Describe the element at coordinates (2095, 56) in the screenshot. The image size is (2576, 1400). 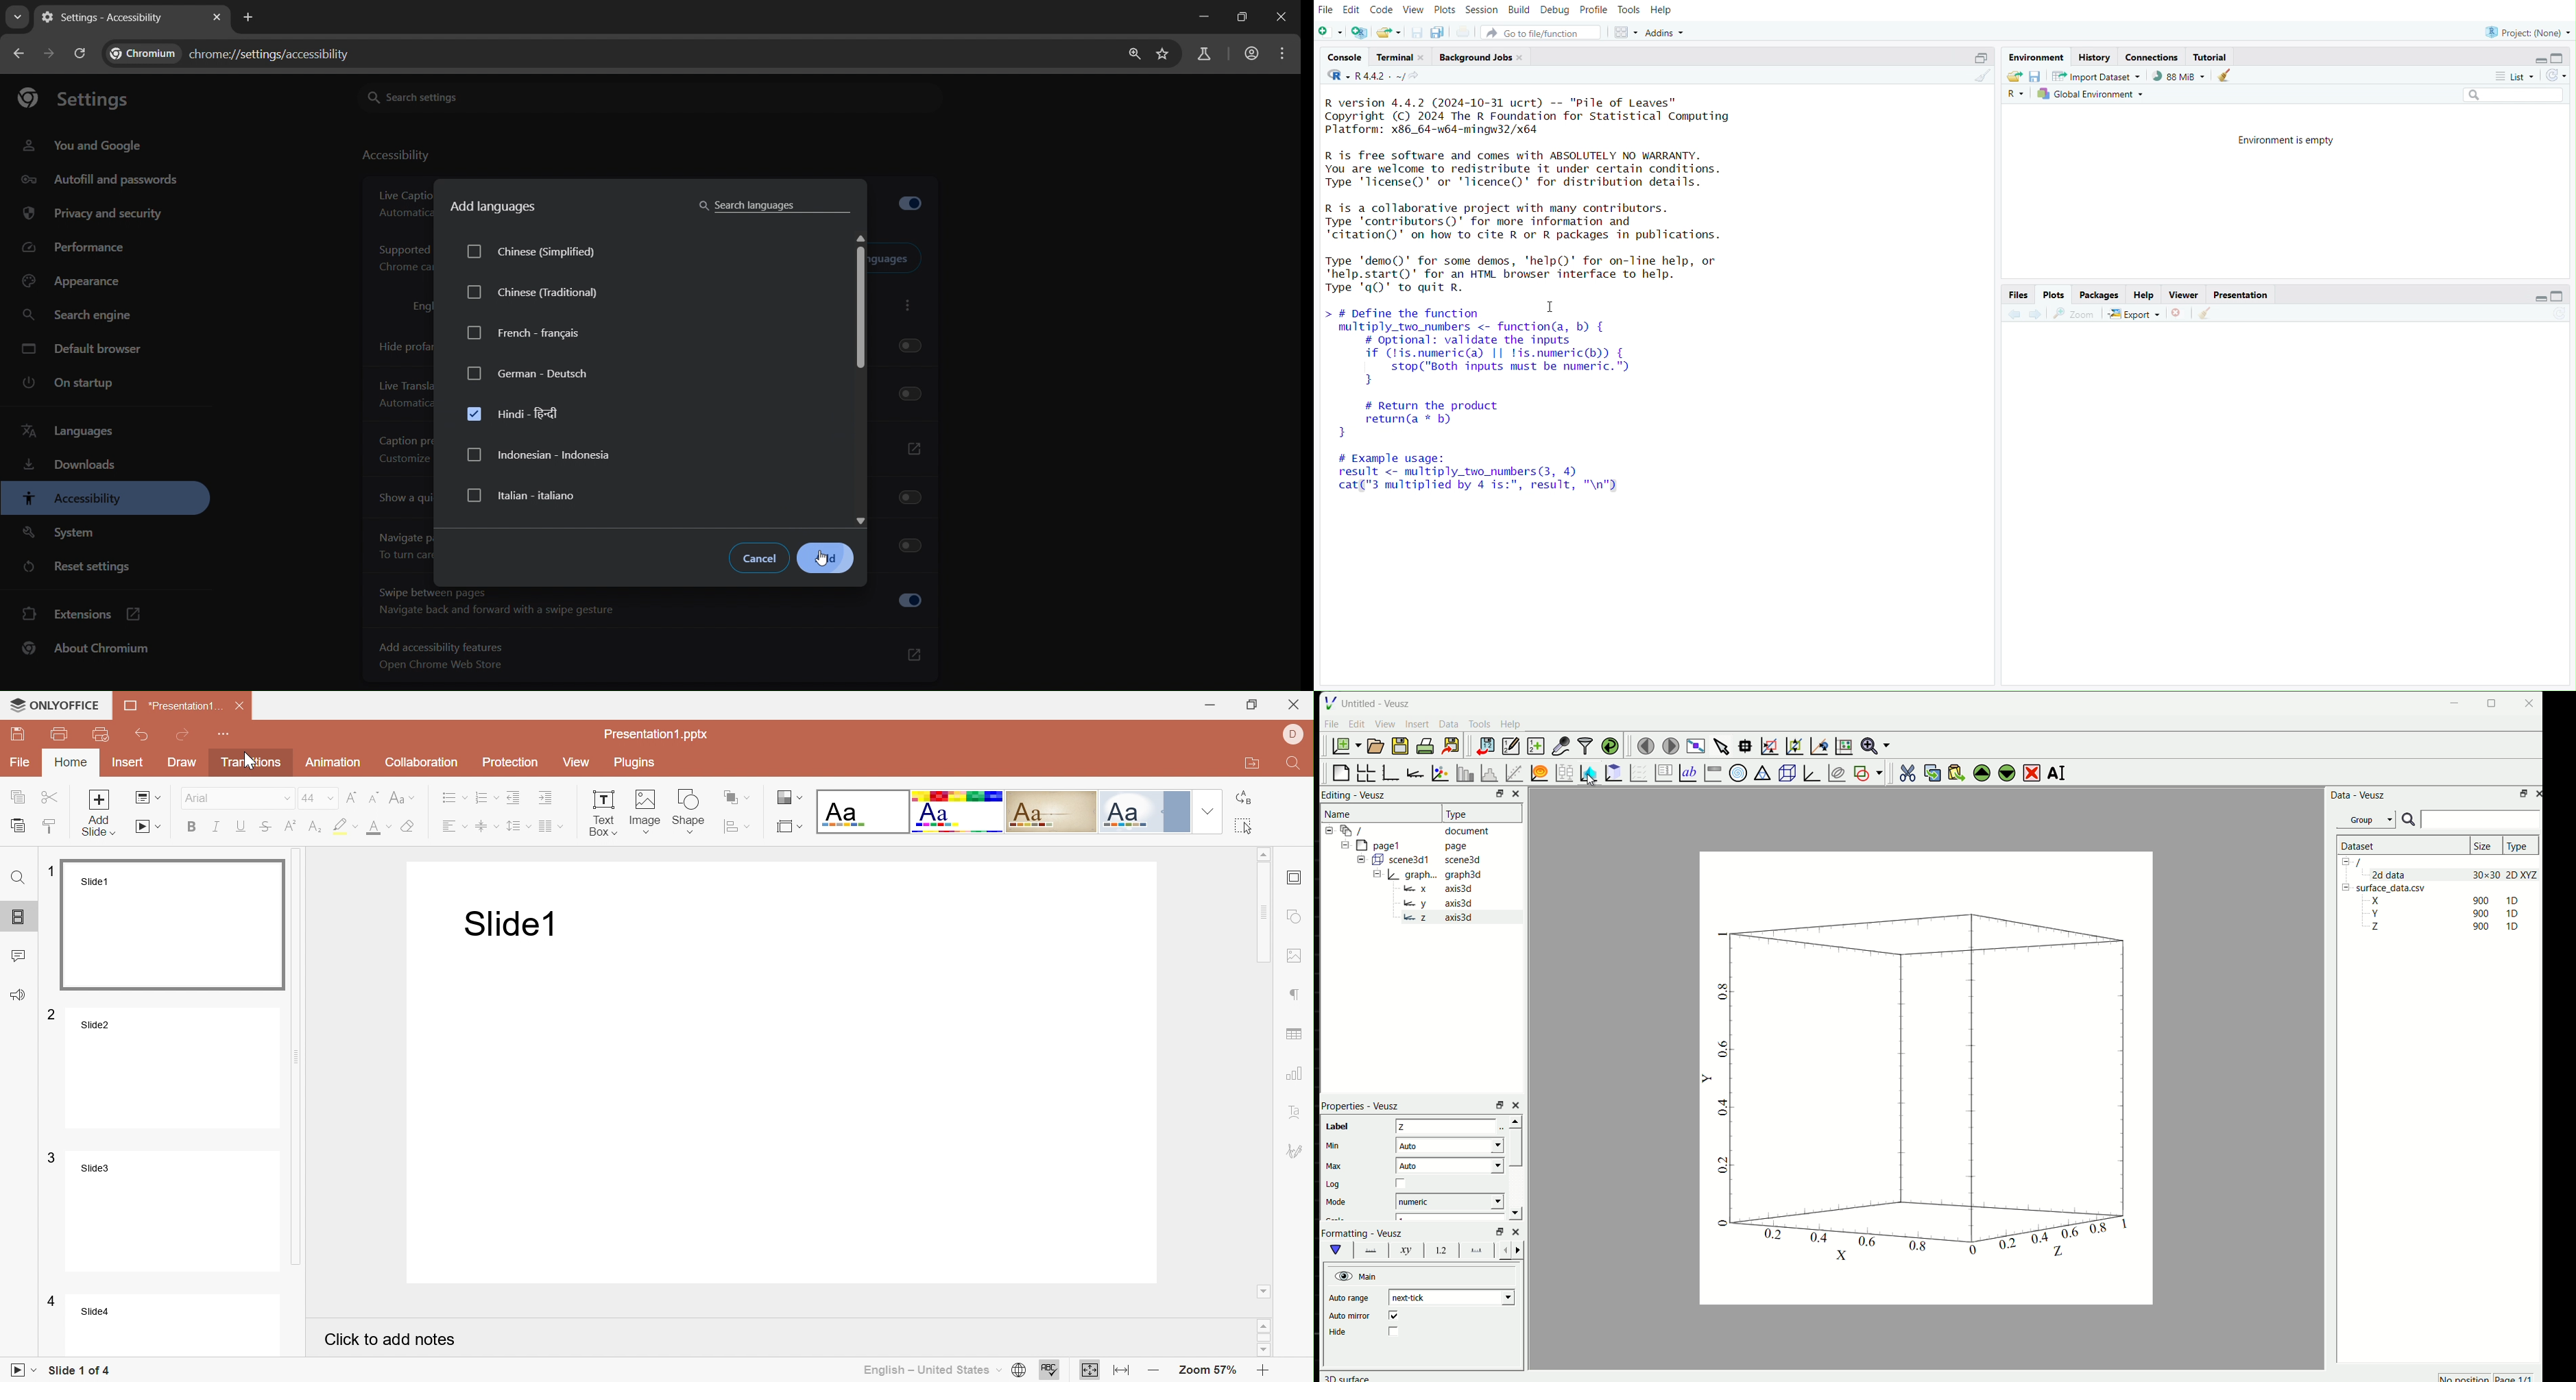
I see `History` at that location.